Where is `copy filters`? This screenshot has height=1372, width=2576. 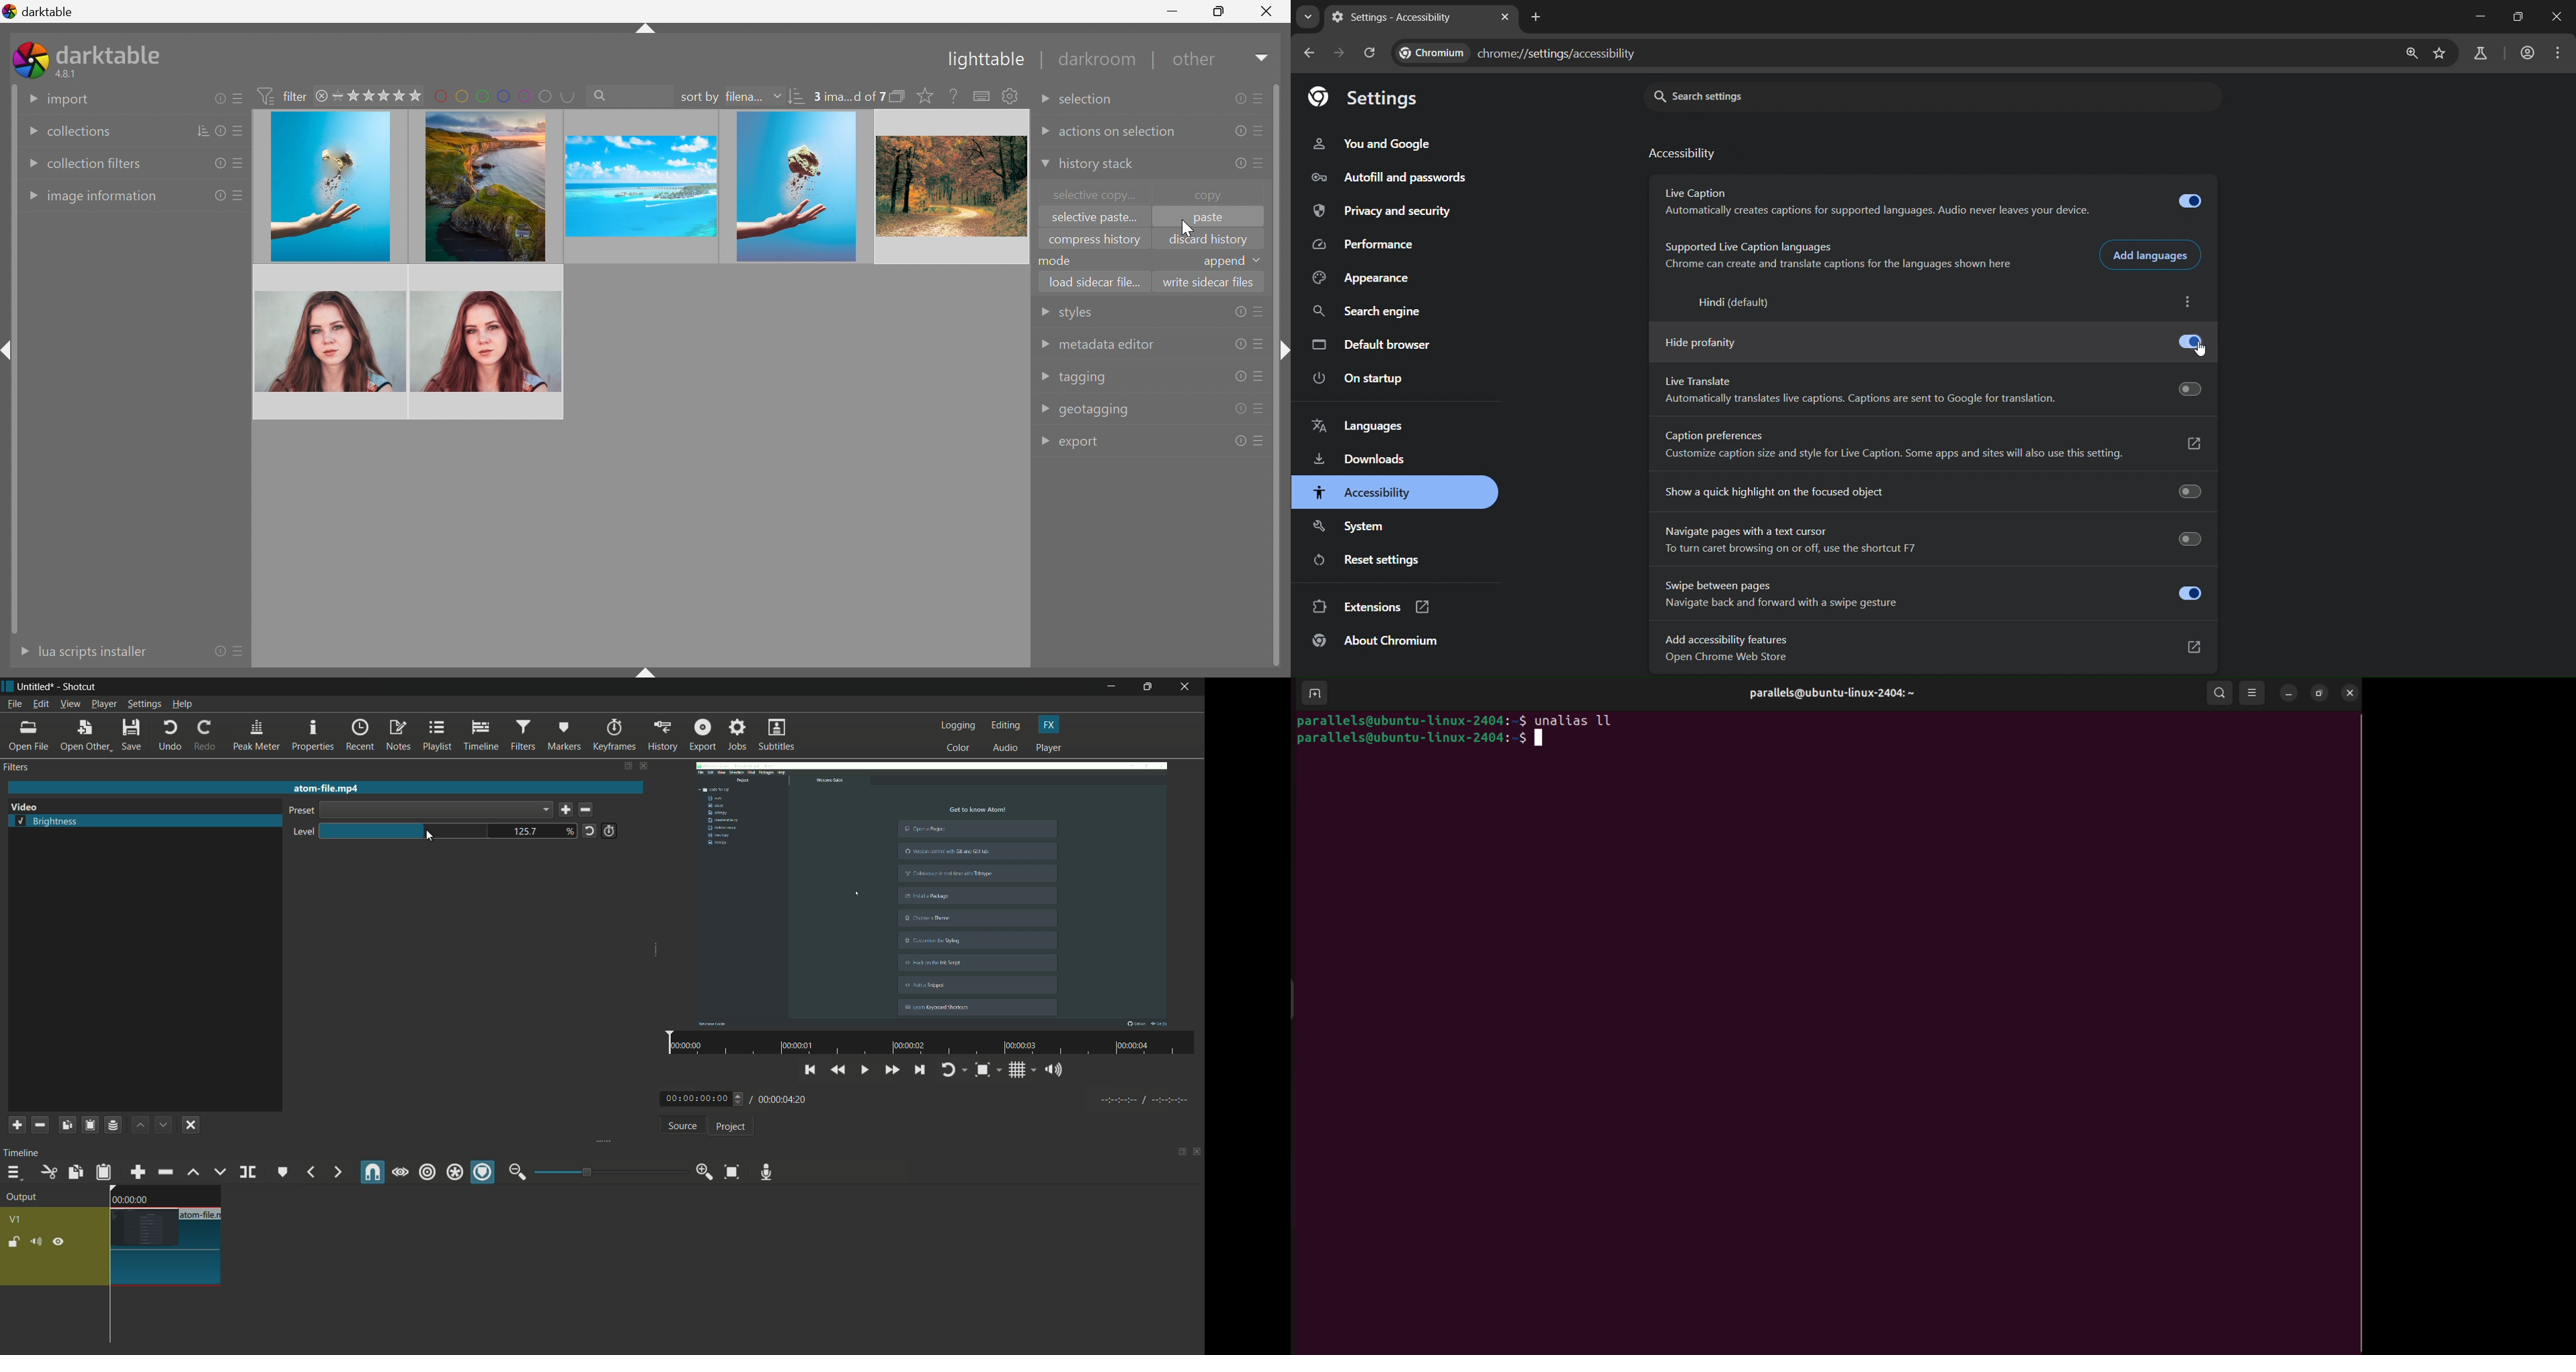 copy filters is located at coordinates (66, 1125).